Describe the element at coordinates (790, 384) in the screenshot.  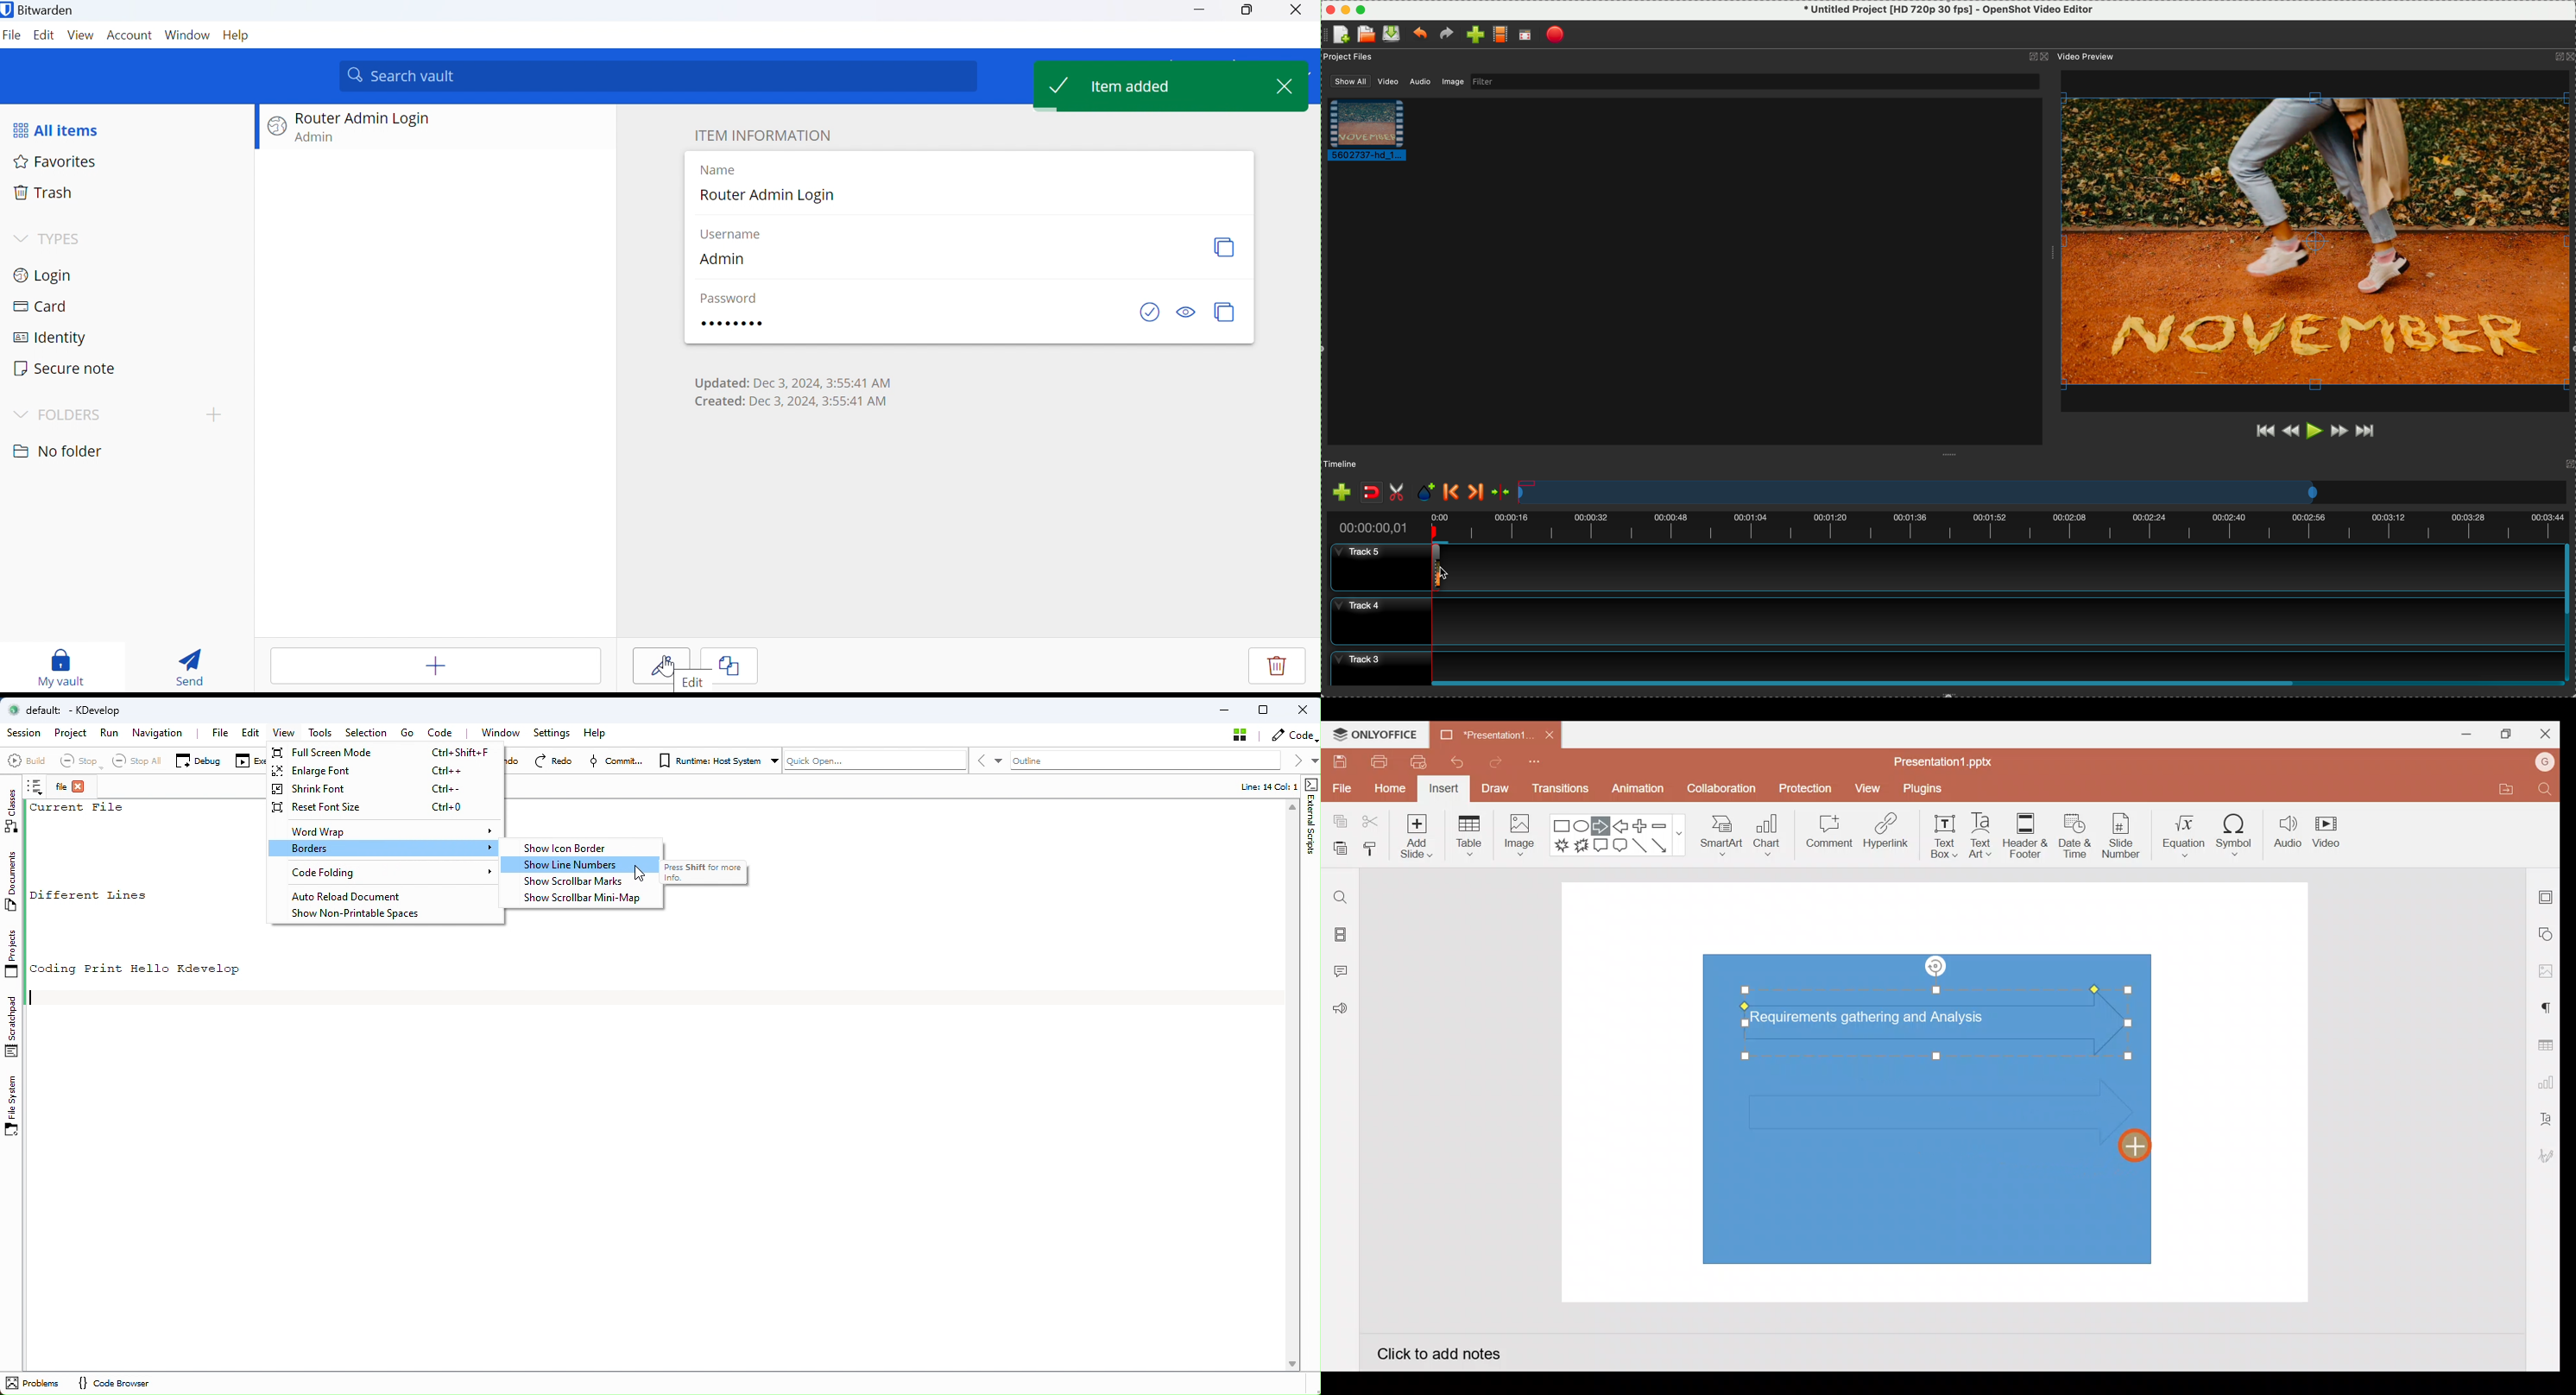
I see `Updated: Dec 3, 2024, 3:55:41 AM` at that location.